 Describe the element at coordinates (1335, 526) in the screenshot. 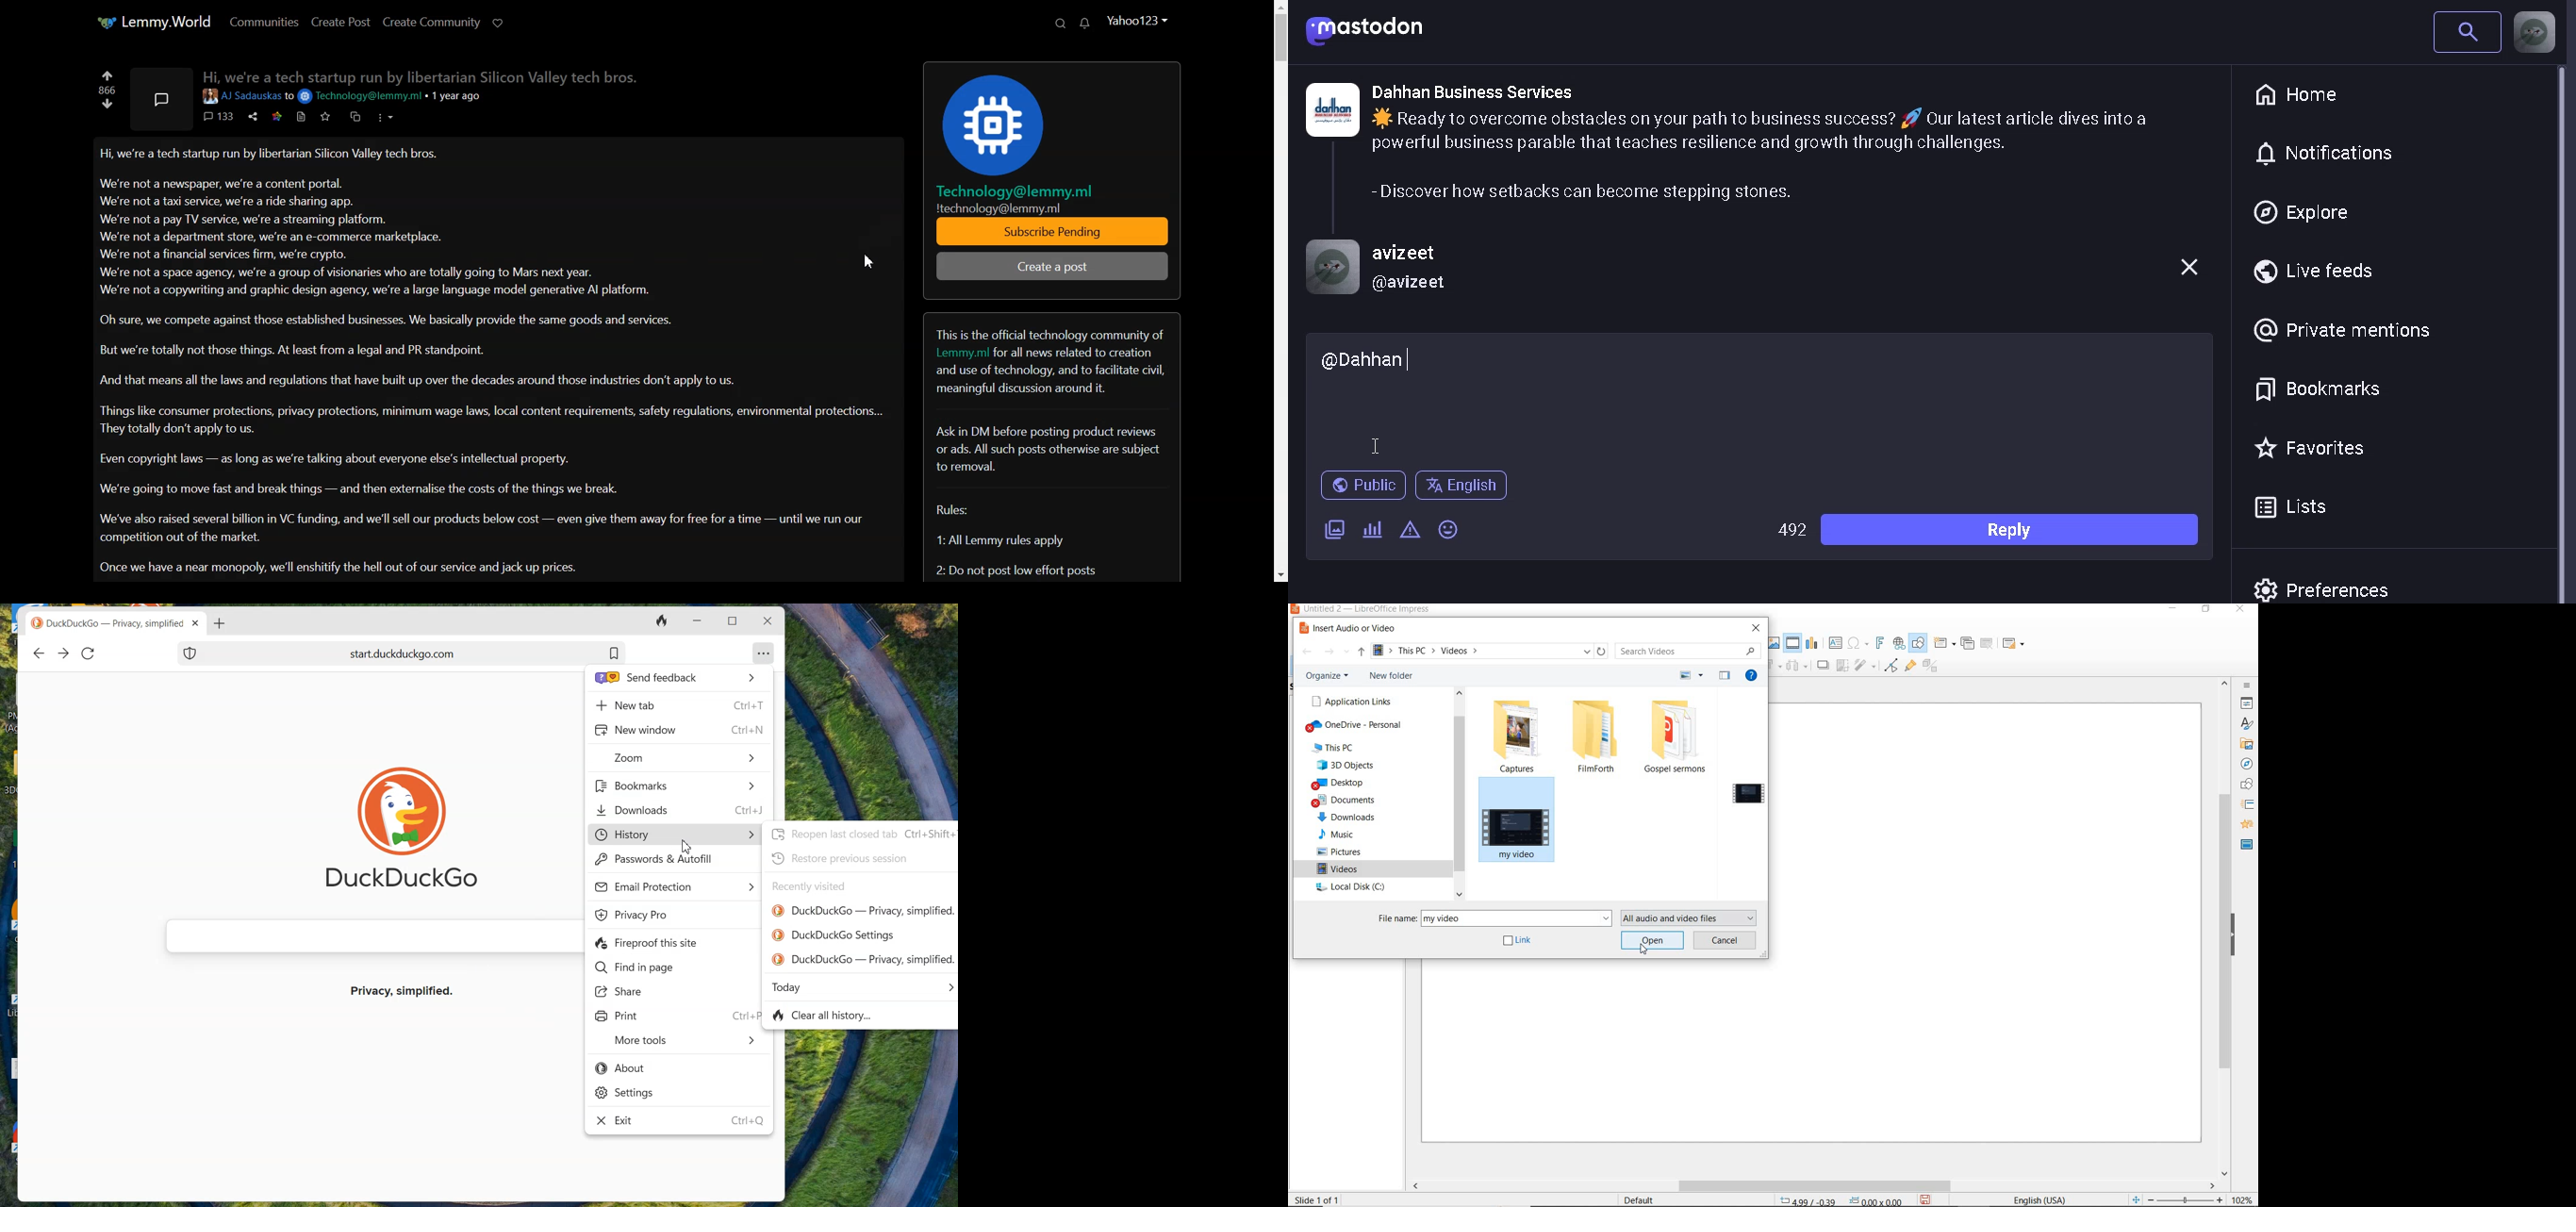

I see `add image` at that location.